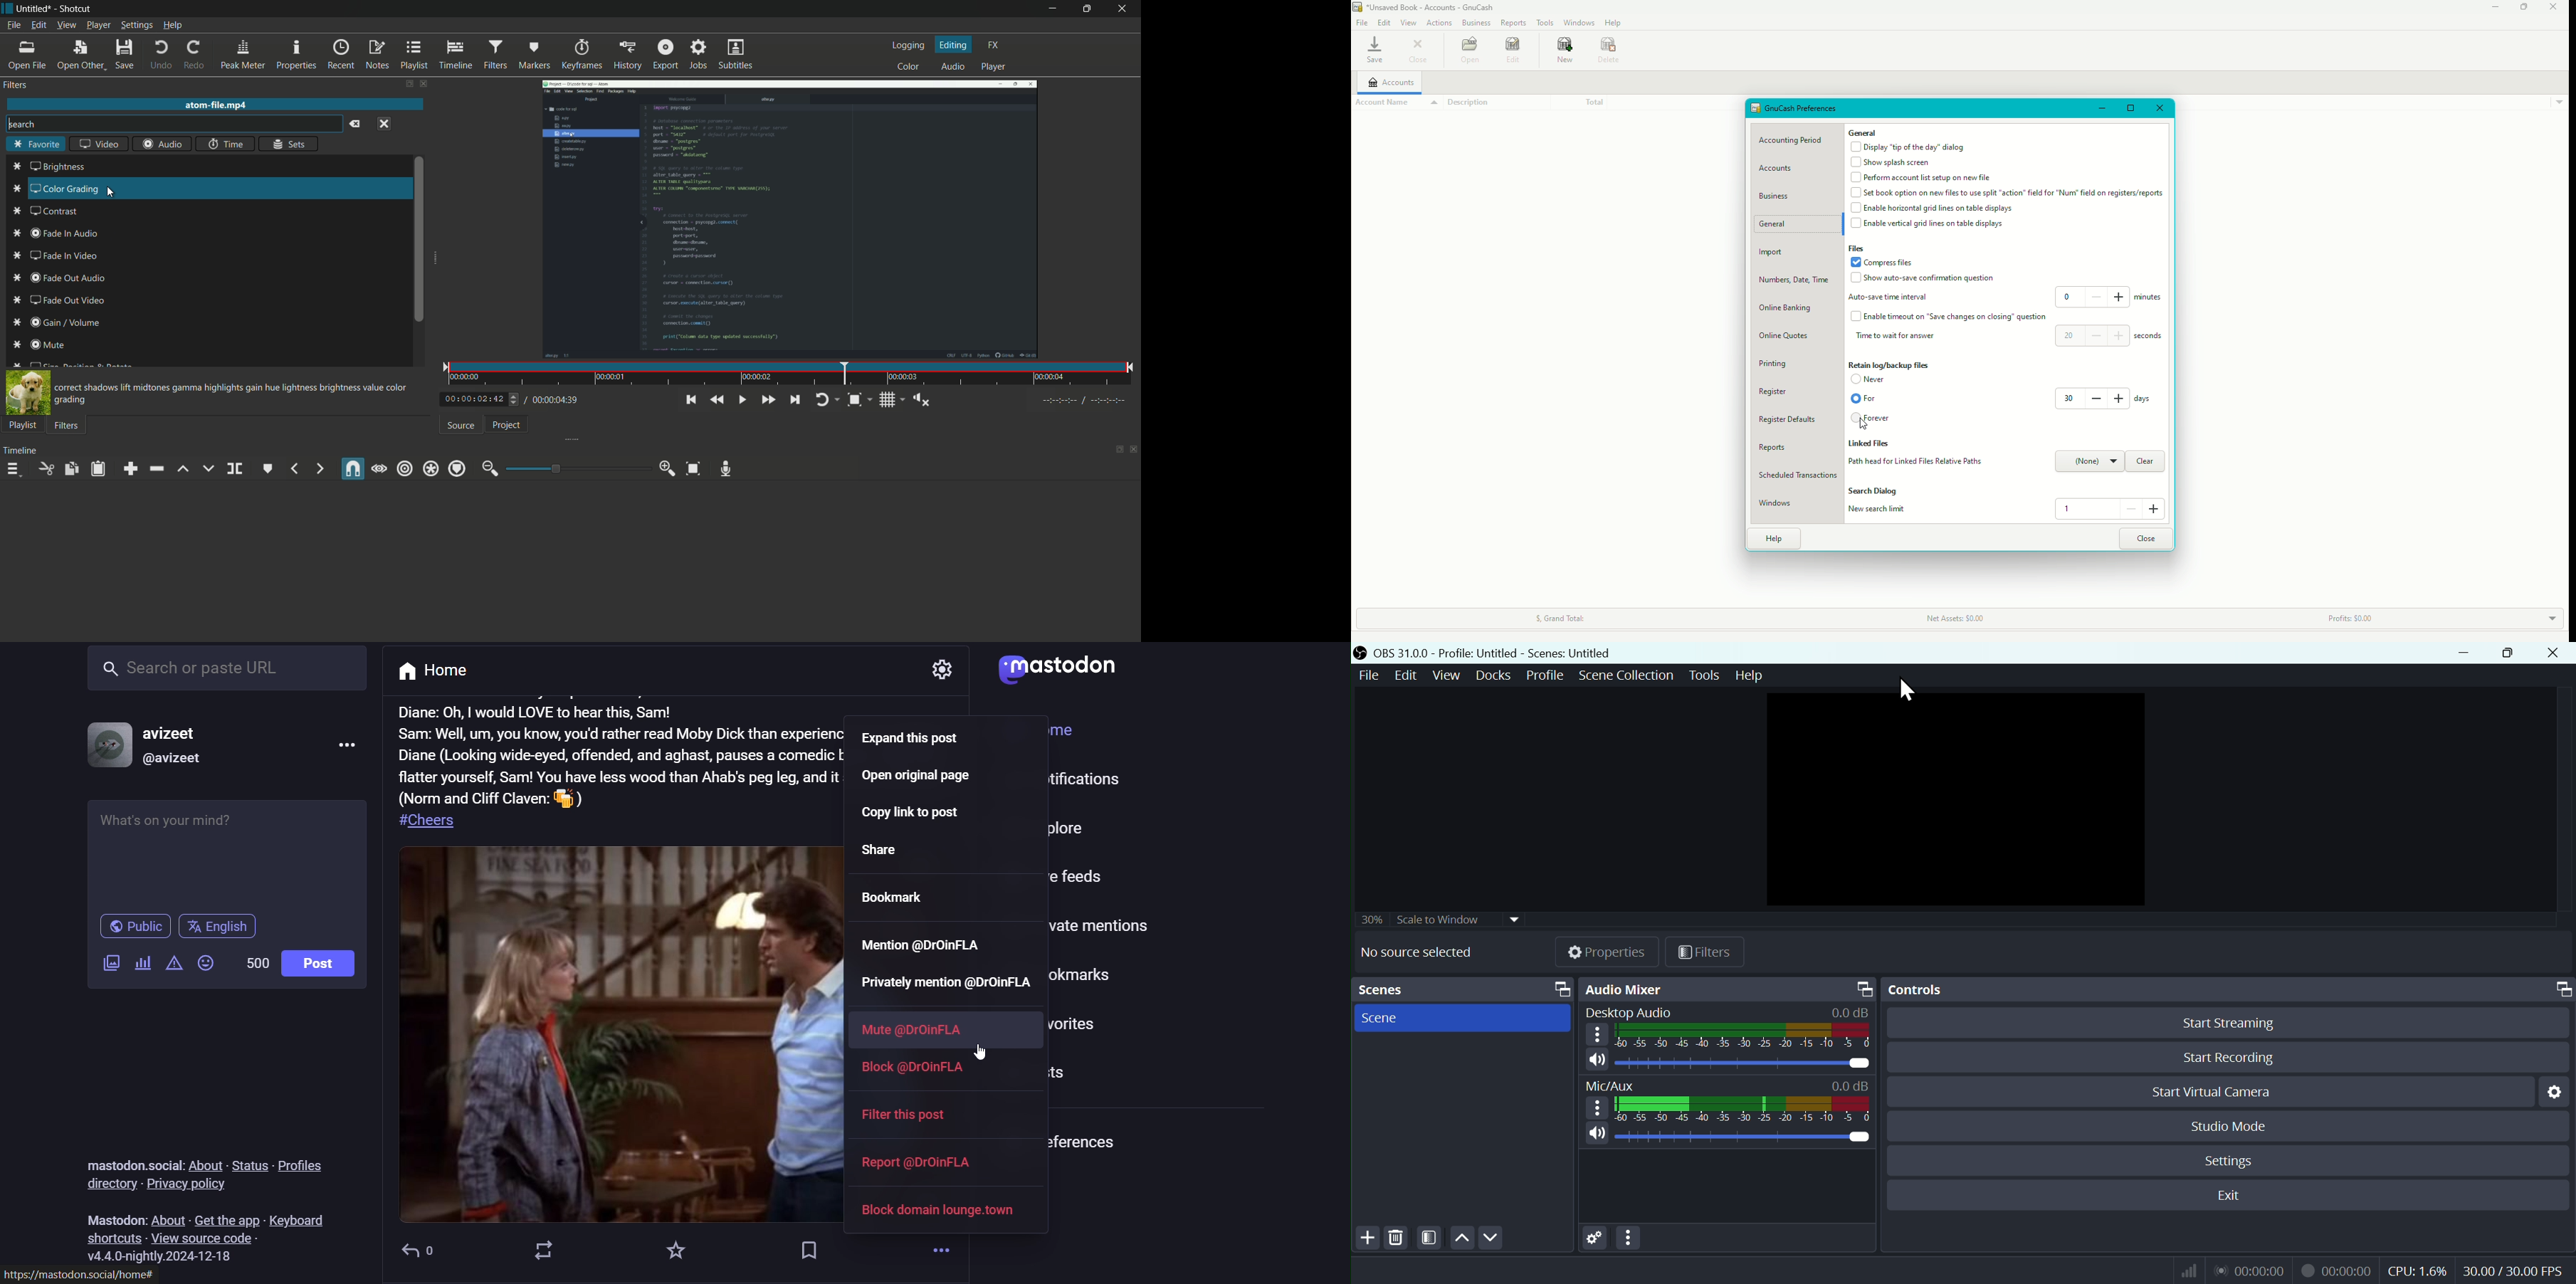 This screenshot has width=2576, height=1288. What do you see at coordinates (1443, 922) in the screenshot?
I see `30% Scale to window` at bounding box center [1443, 922].